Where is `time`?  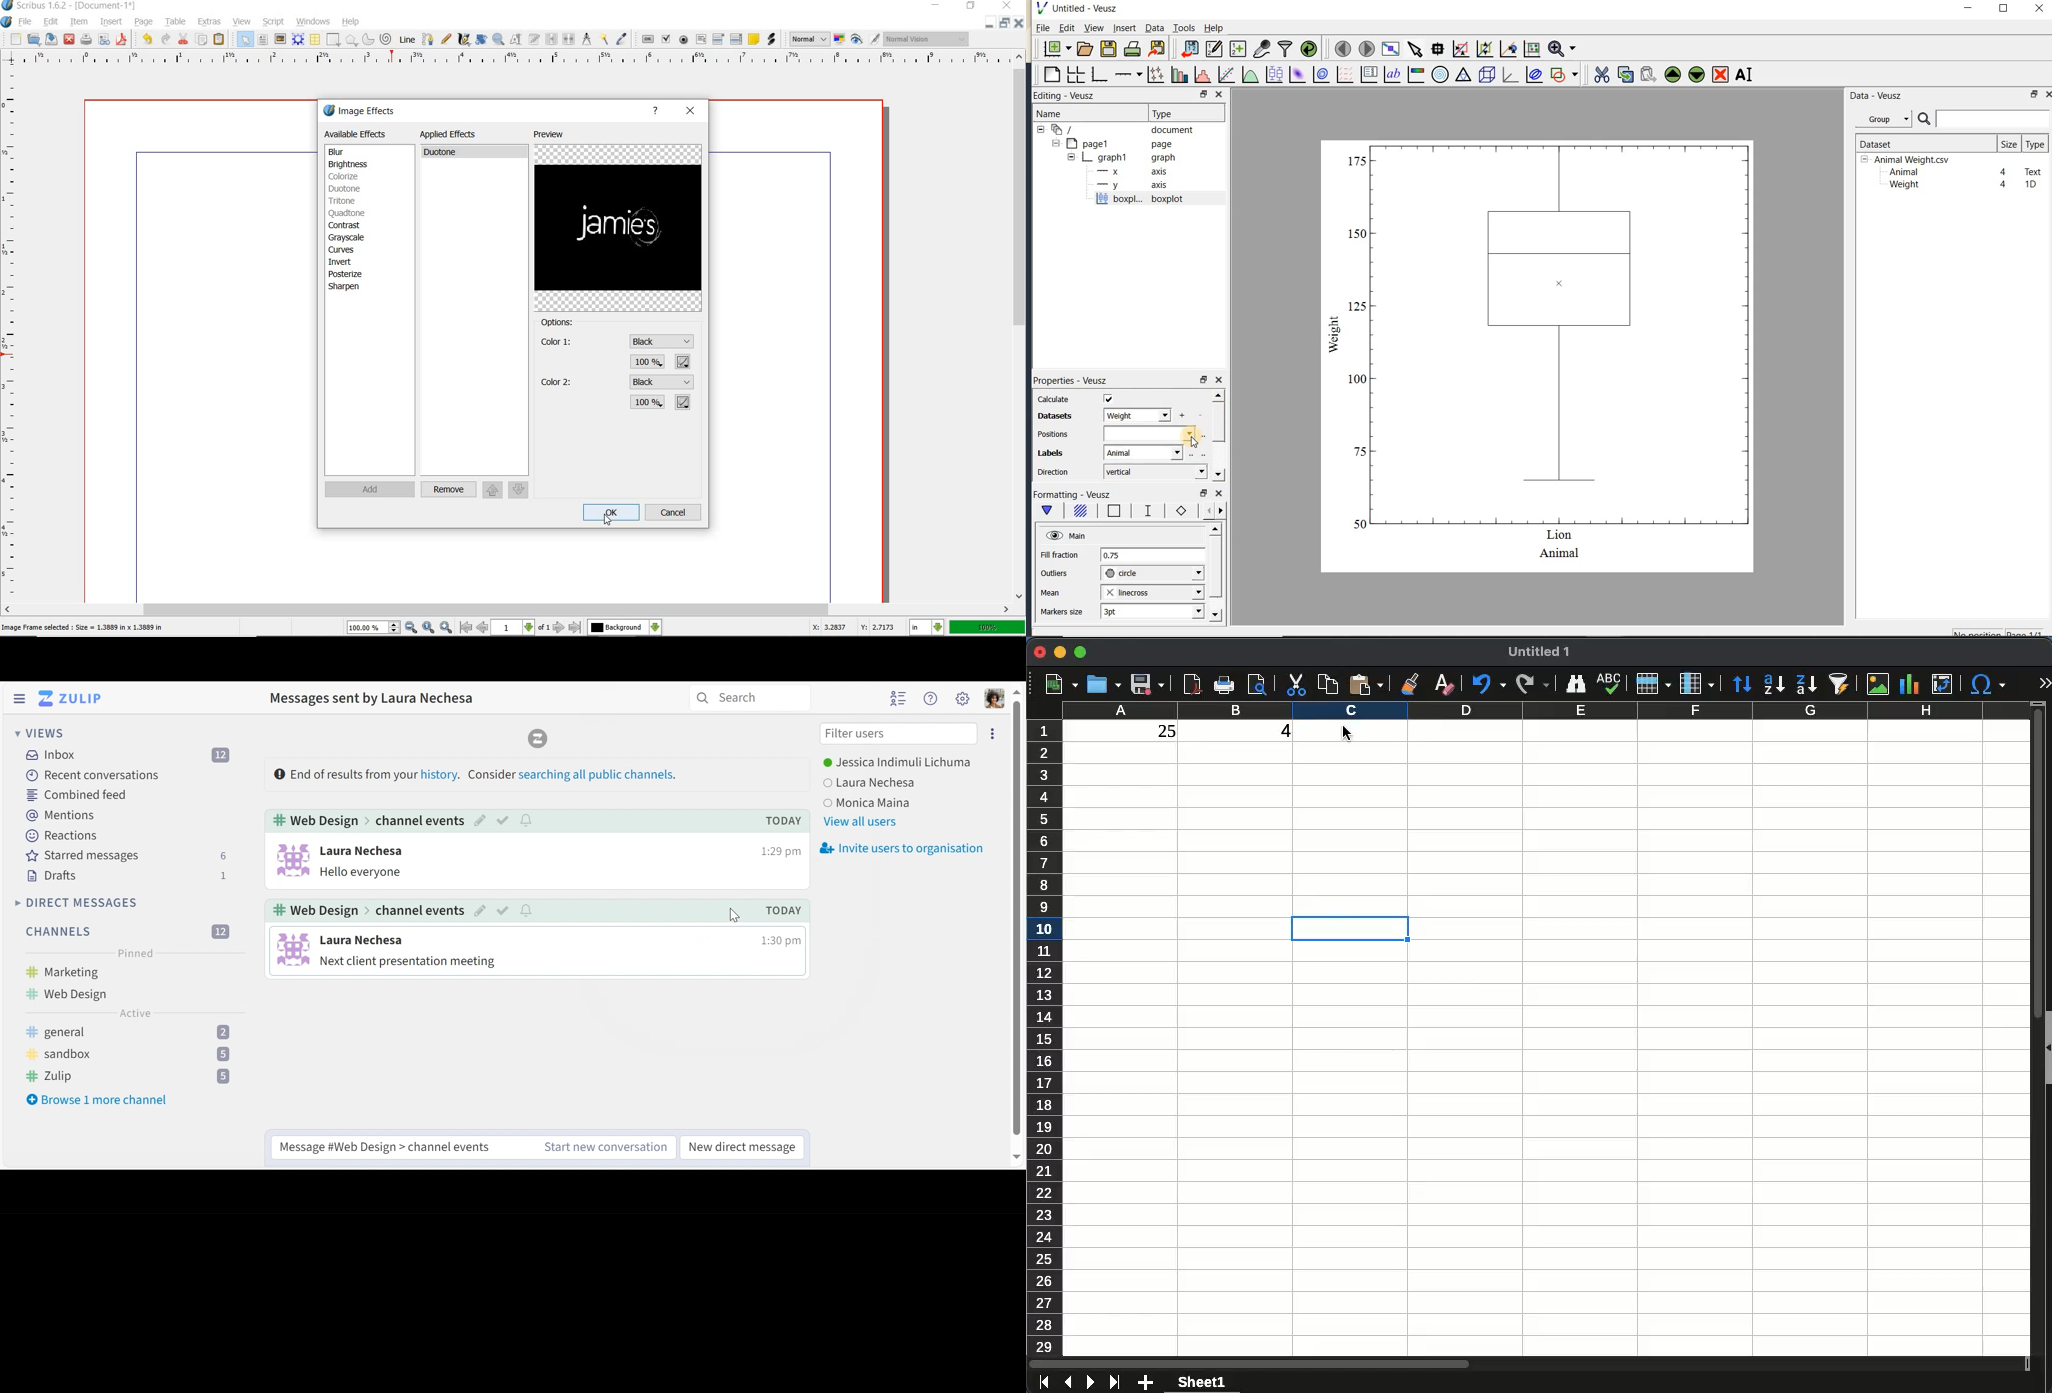
time is located at coordinates (775, 850).